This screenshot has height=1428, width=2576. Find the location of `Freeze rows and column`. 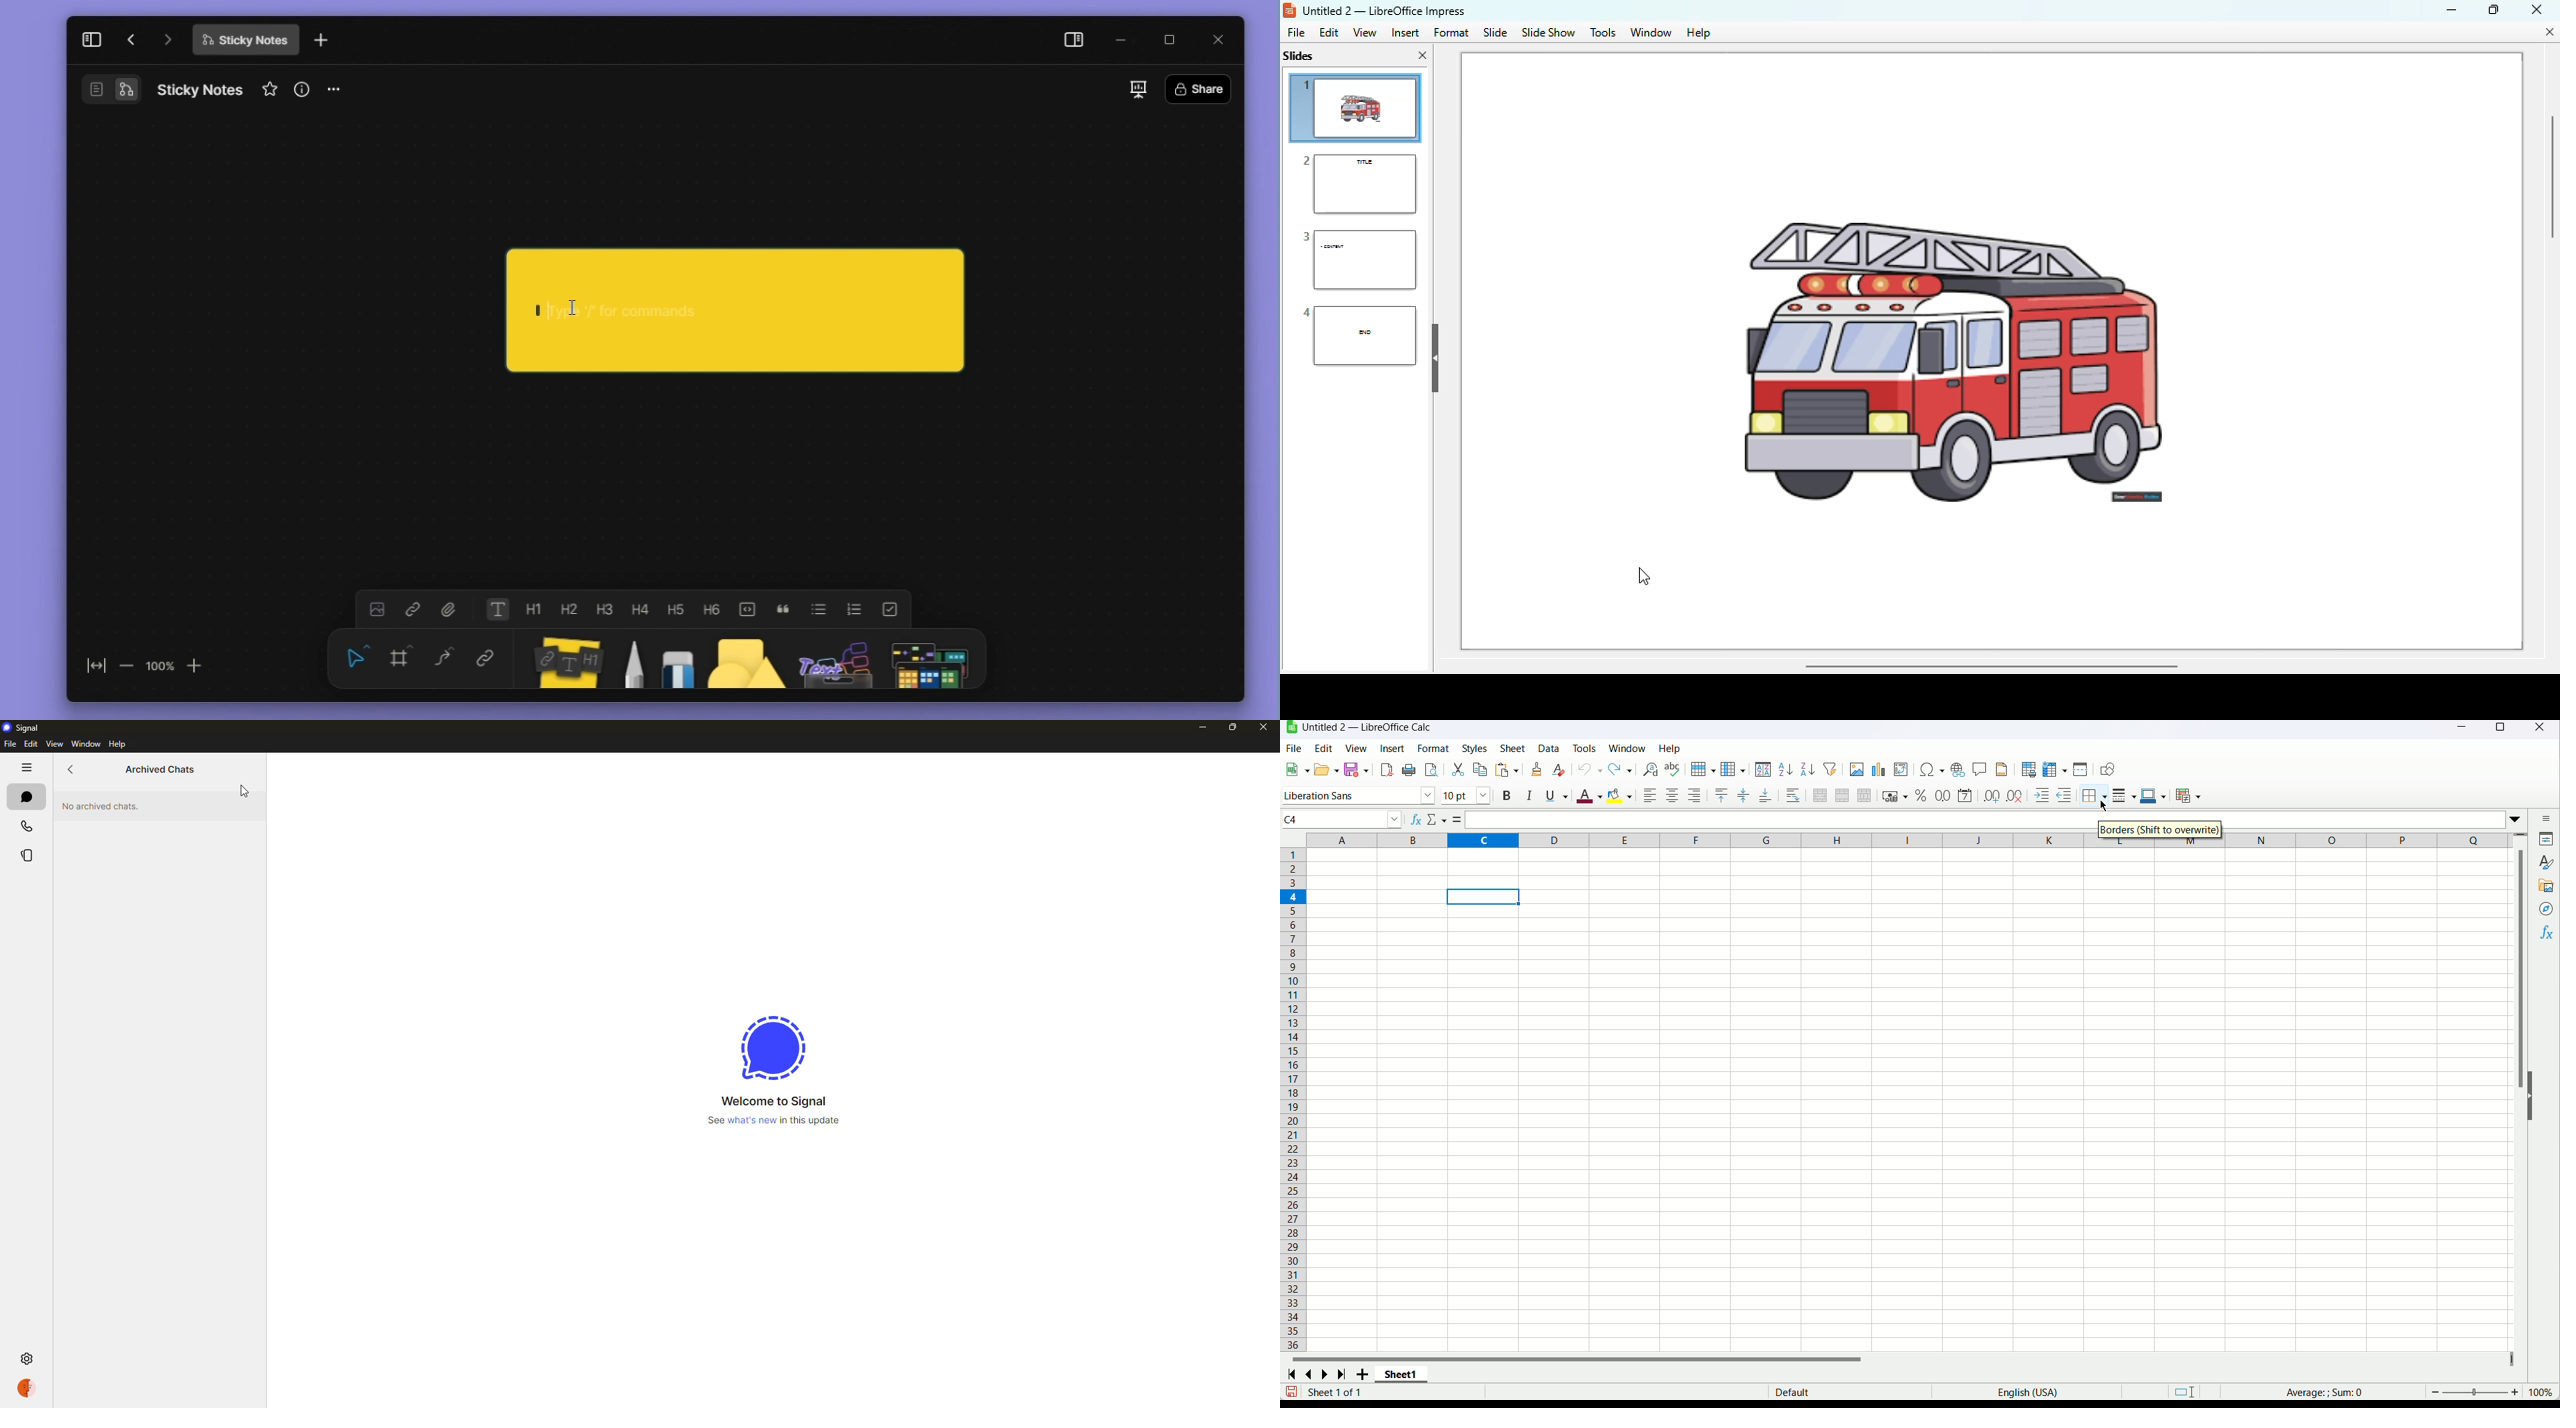

Freeze rows and column is located at coordinates (2055, 769).